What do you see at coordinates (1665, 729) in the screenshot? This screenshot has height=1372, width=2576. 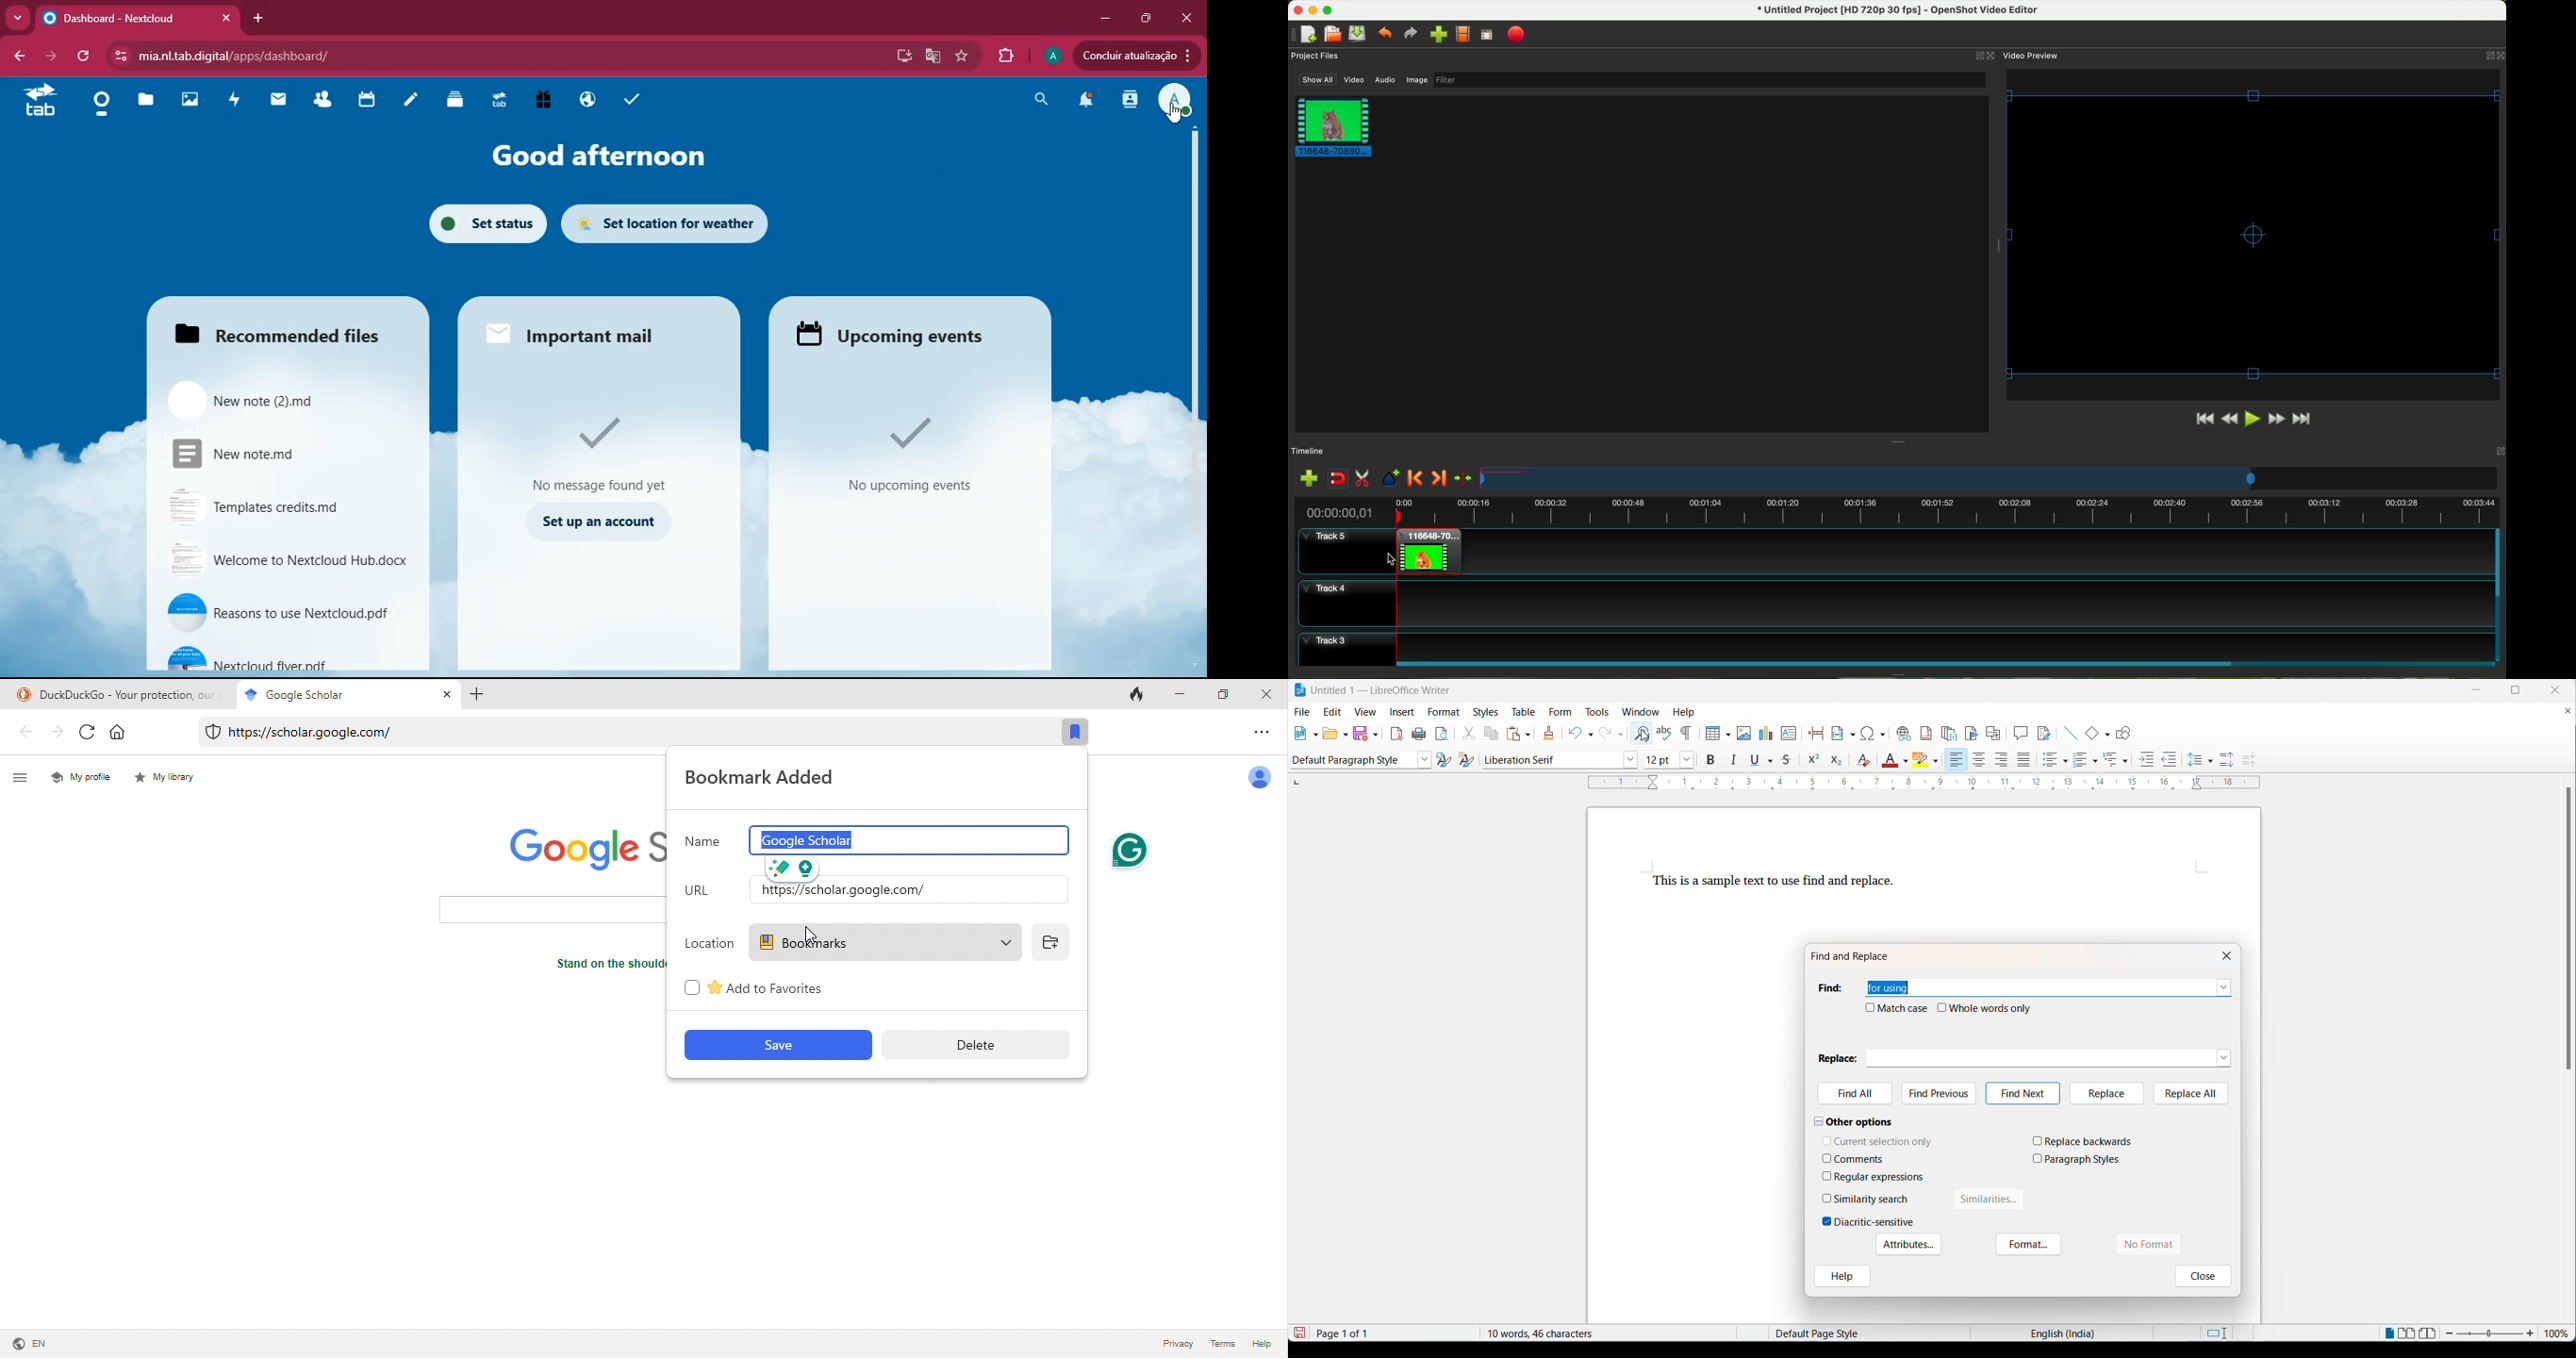 I see `spellings` at bounding box center [1665, 729].